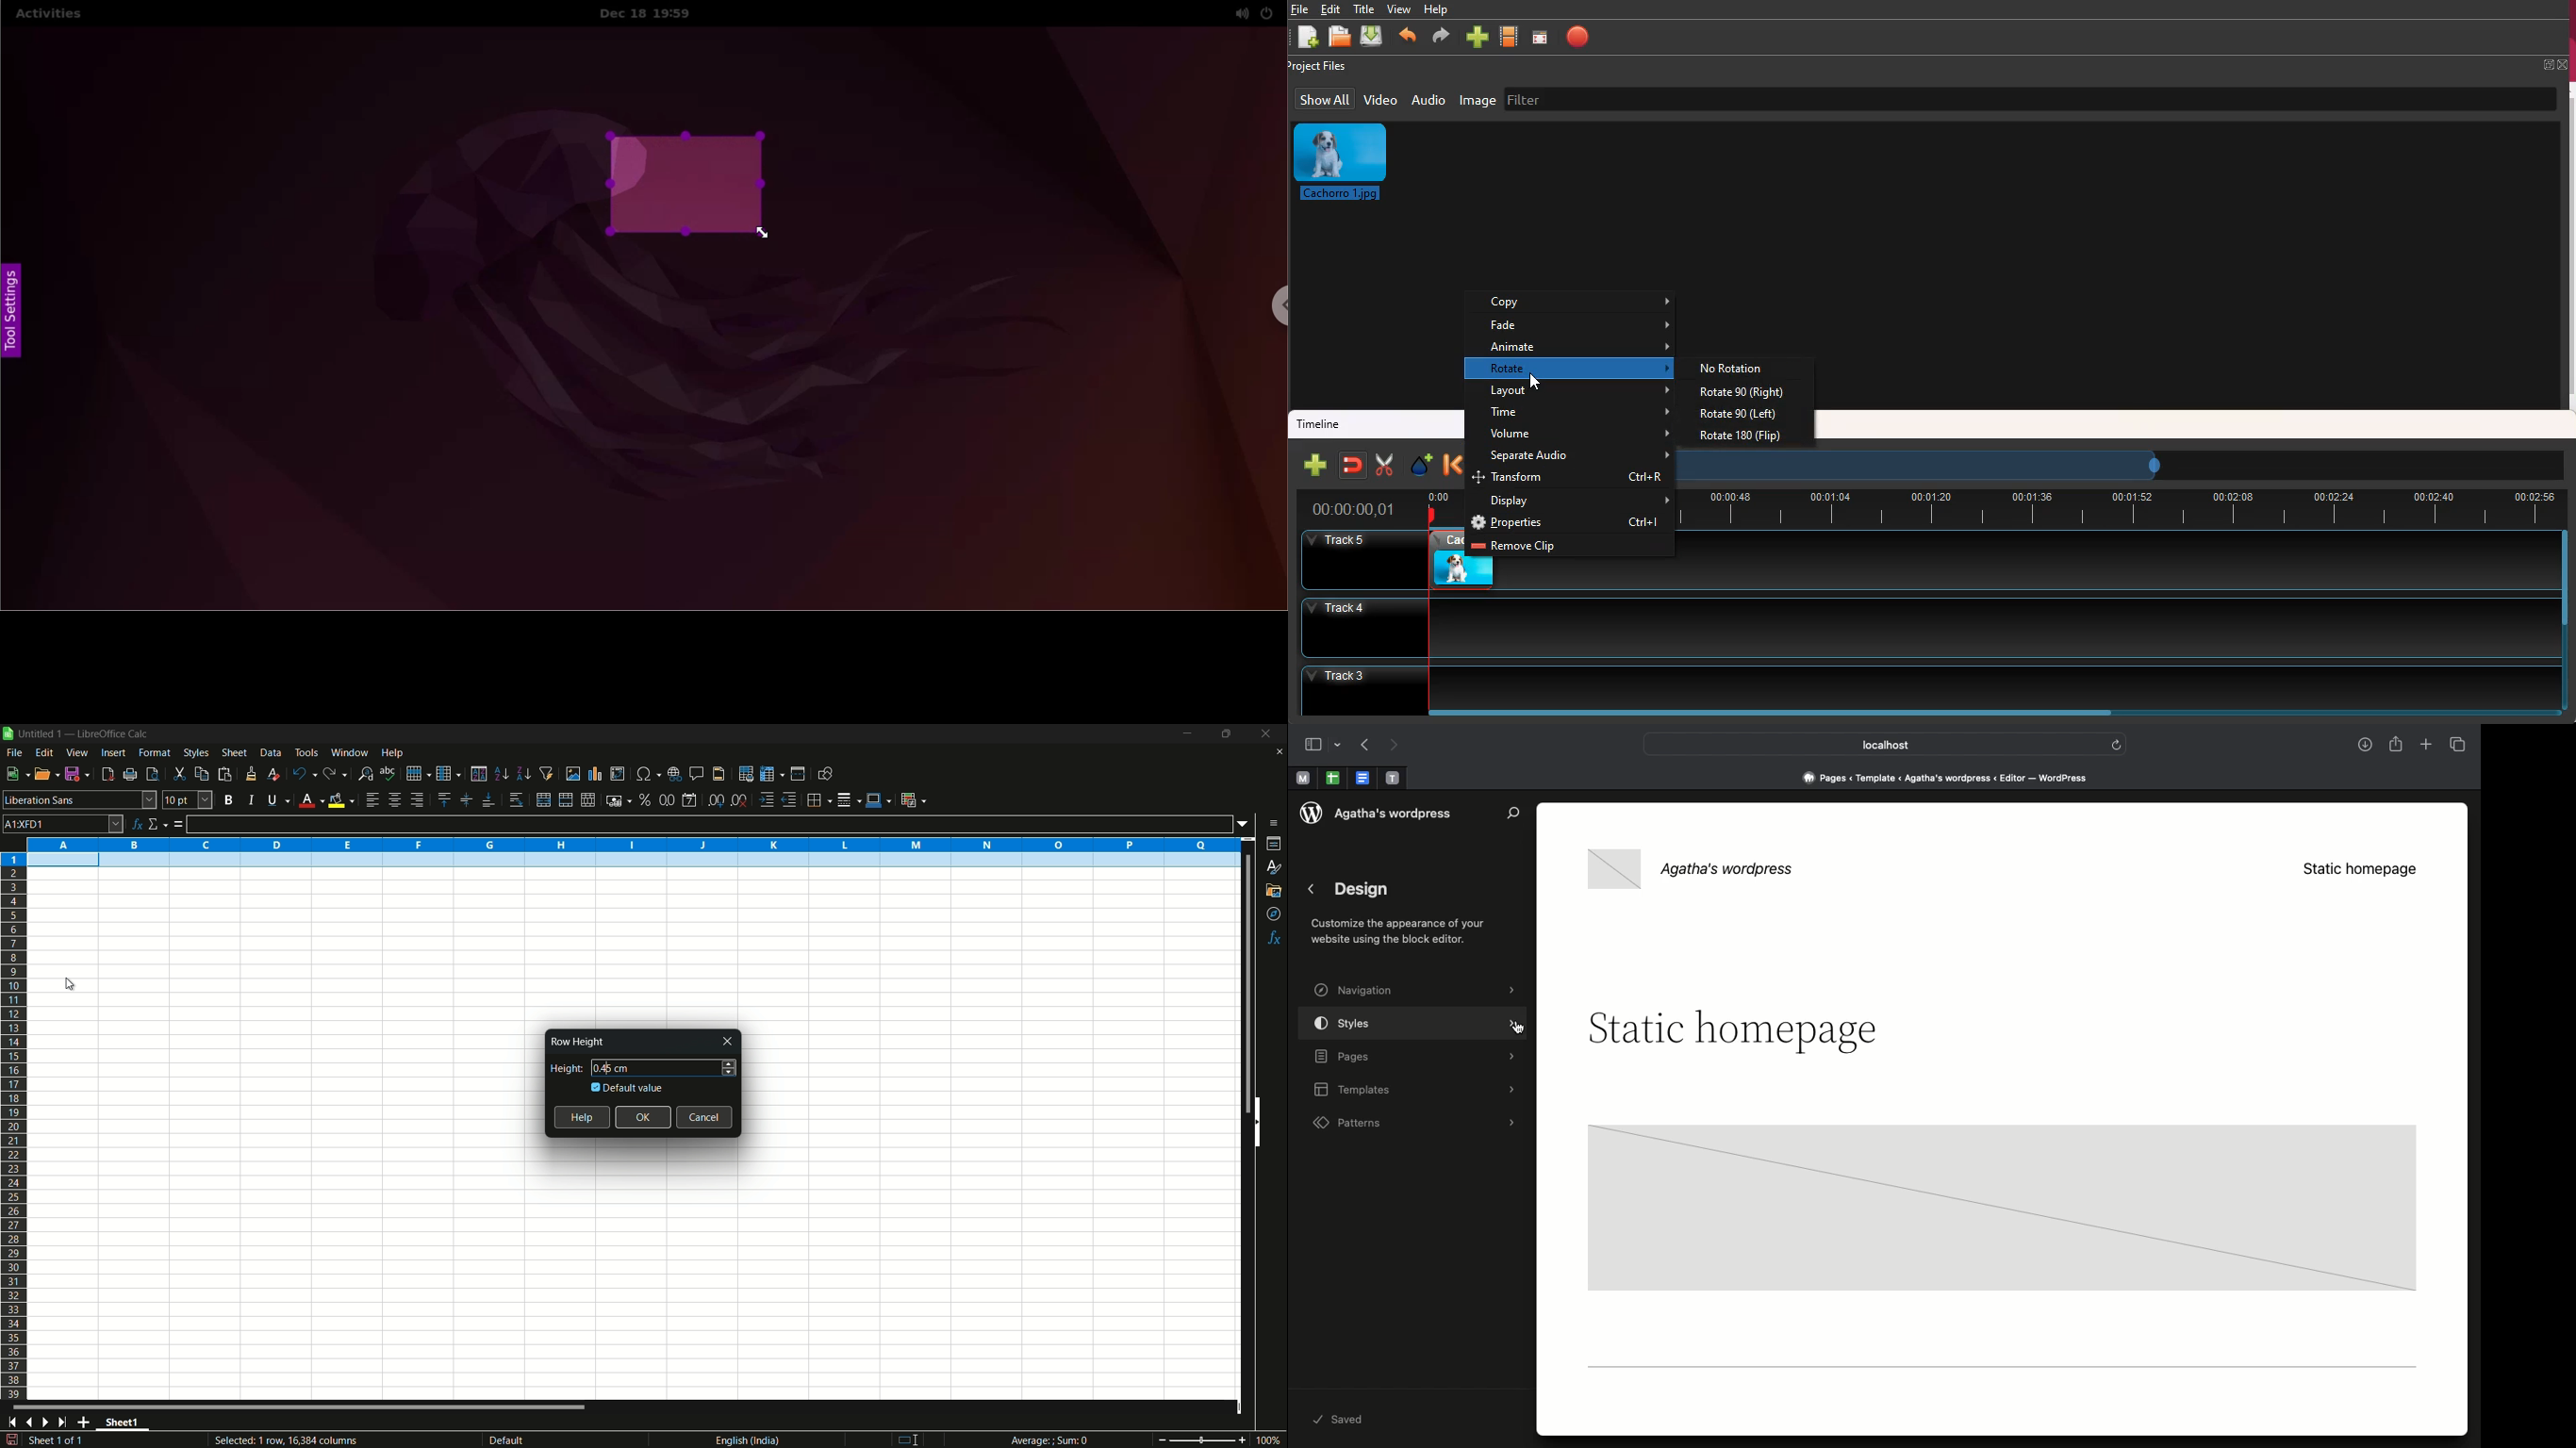  What do you see at coordinates (28, 1423) in the screenshot?
I see `previous sheet` at bounding box center [28, 1423].